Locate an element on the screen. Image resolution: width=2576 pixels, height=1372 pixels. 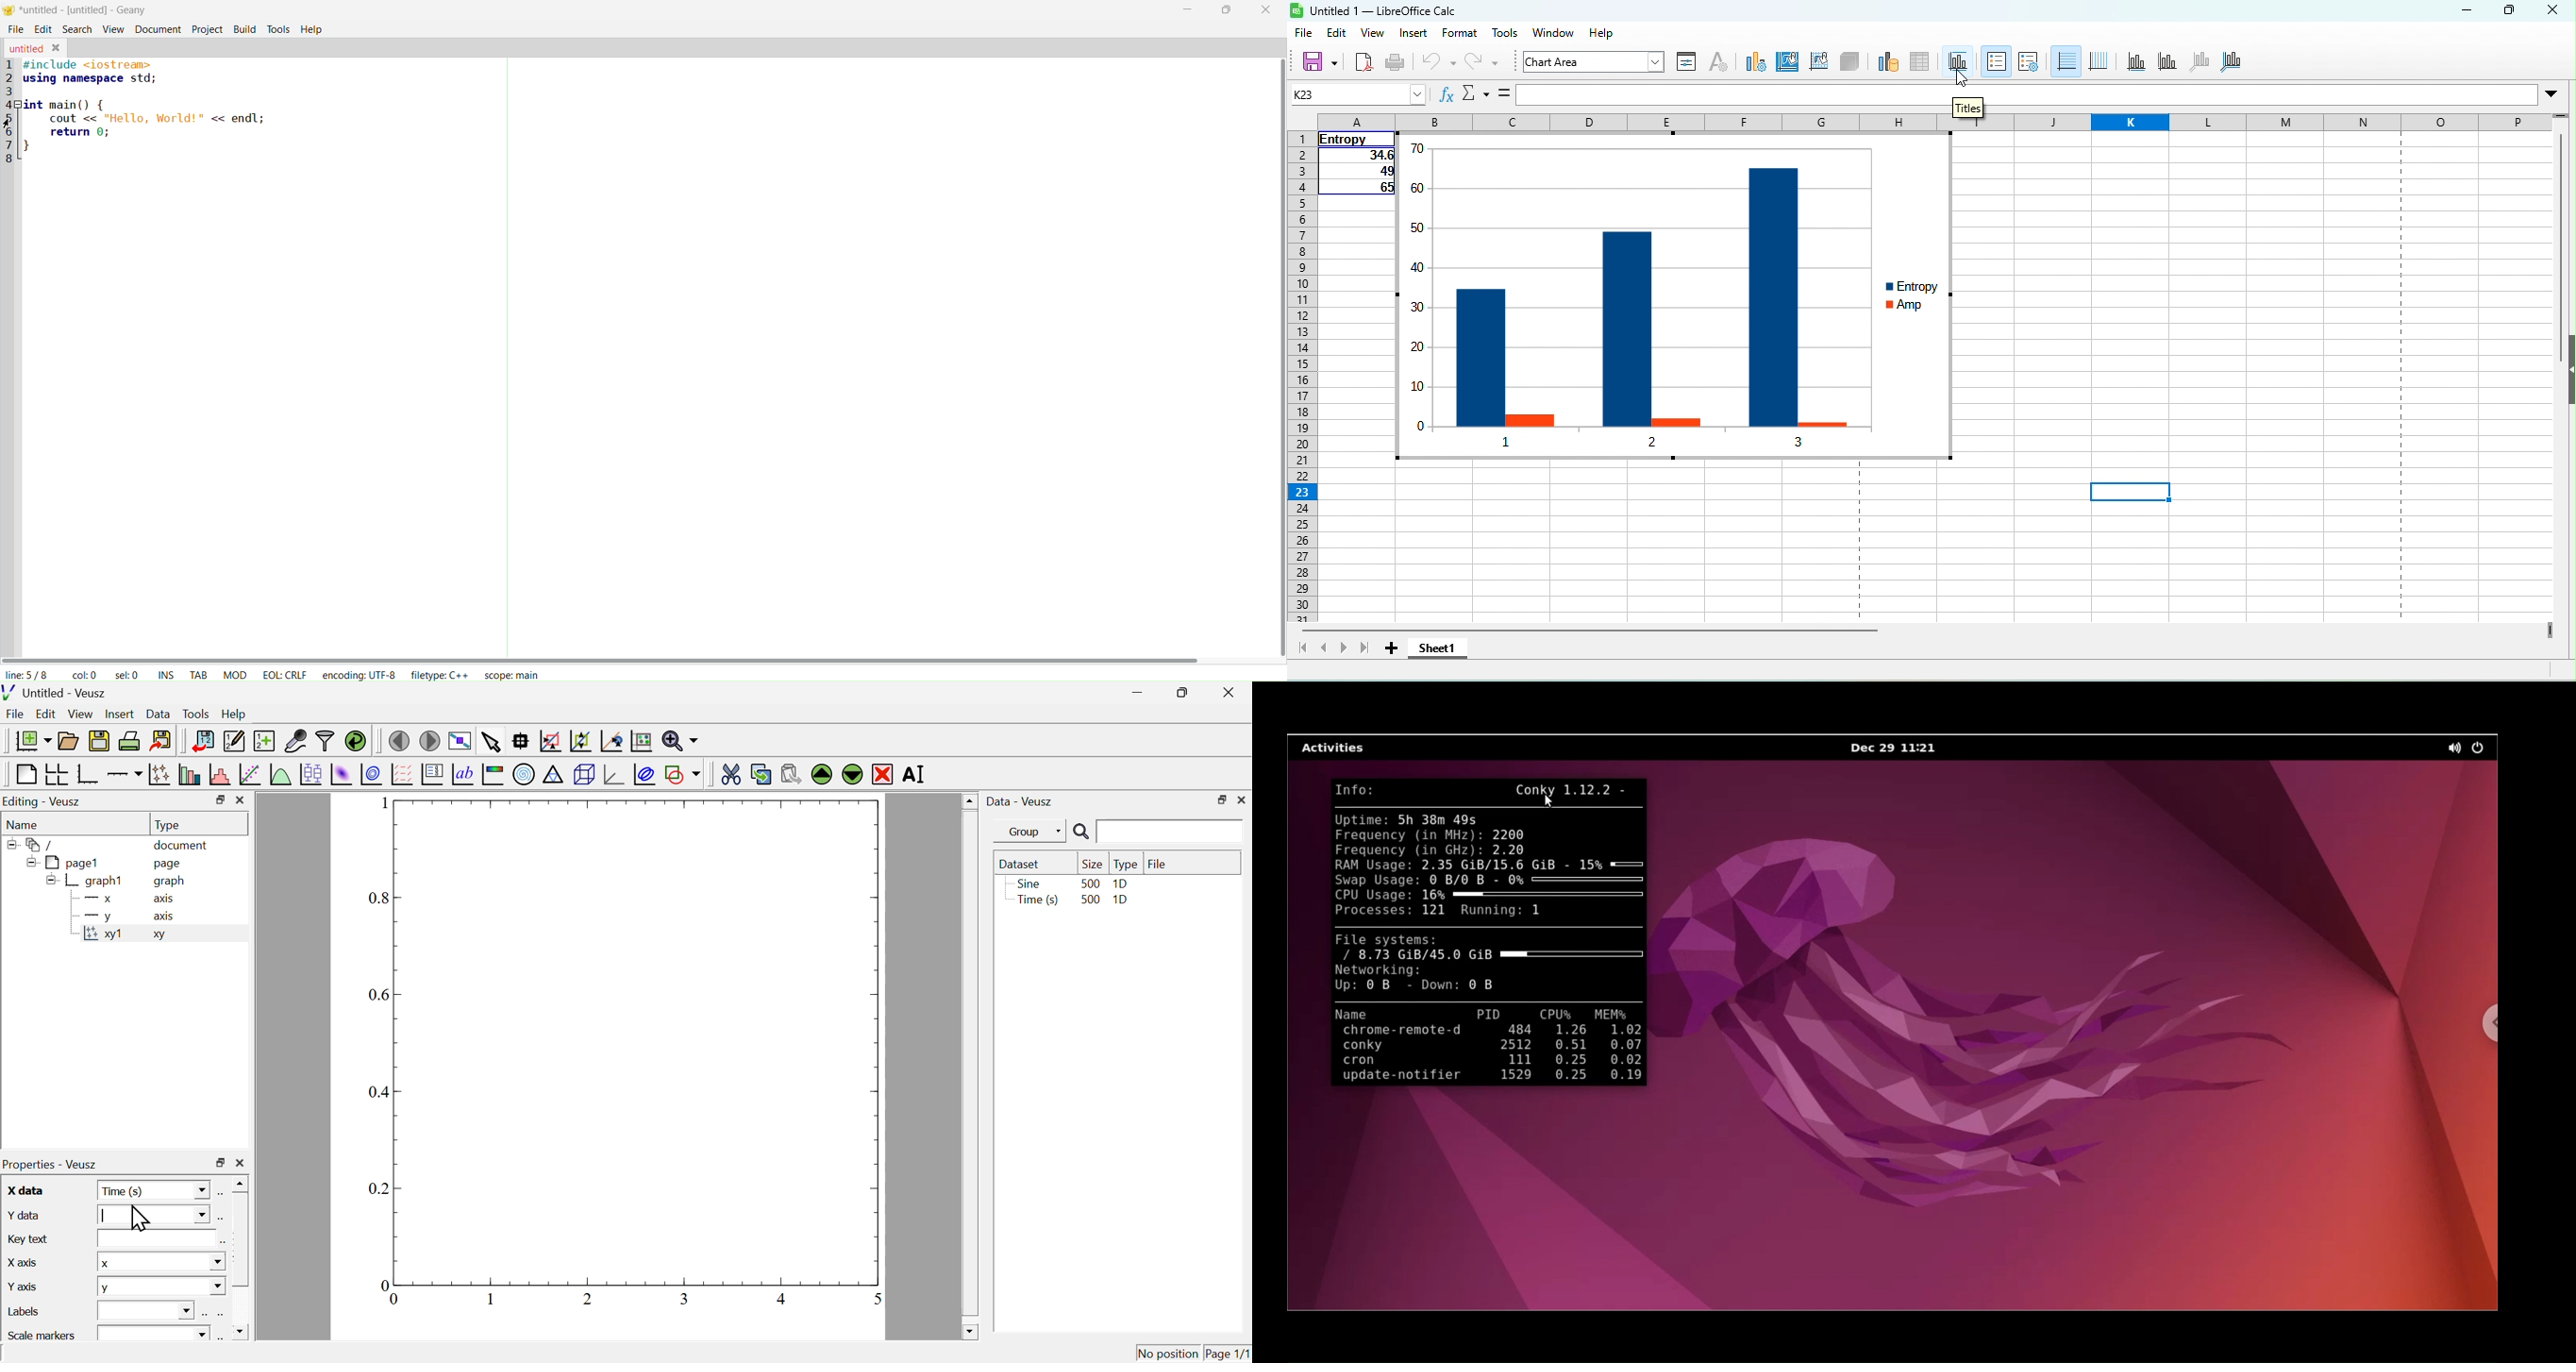
save the document is located at coordinates (99, 742).